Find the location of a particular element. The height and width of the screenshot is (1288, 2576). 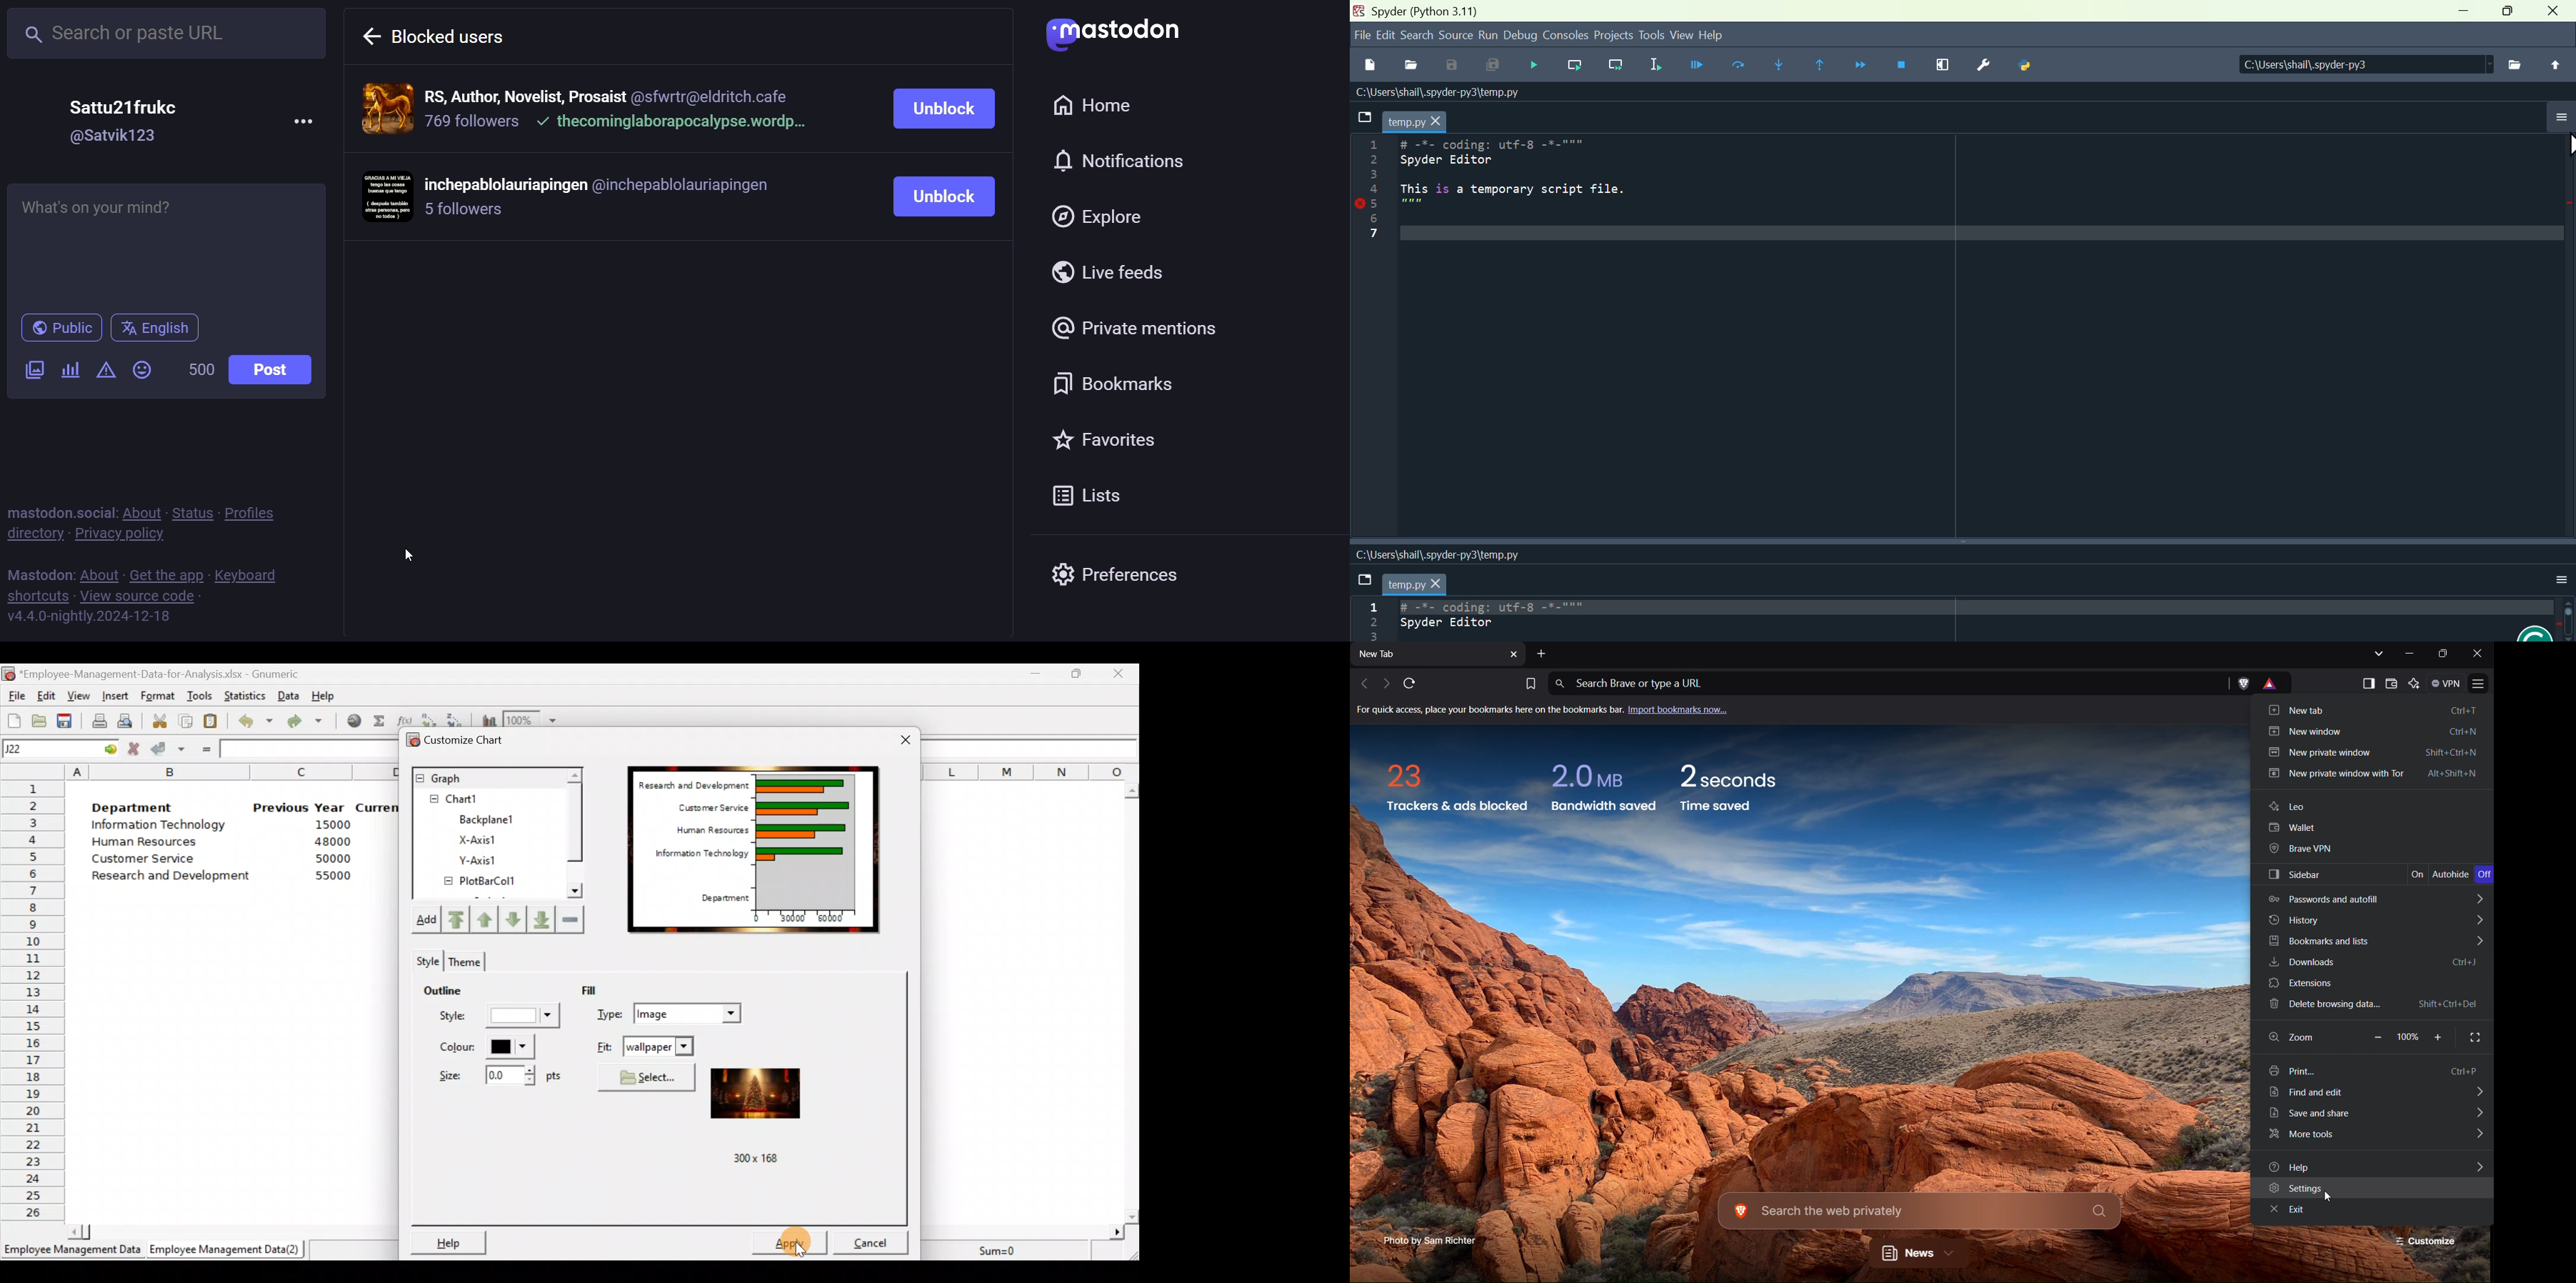

Debug file is located at coordinates (1537, 66).